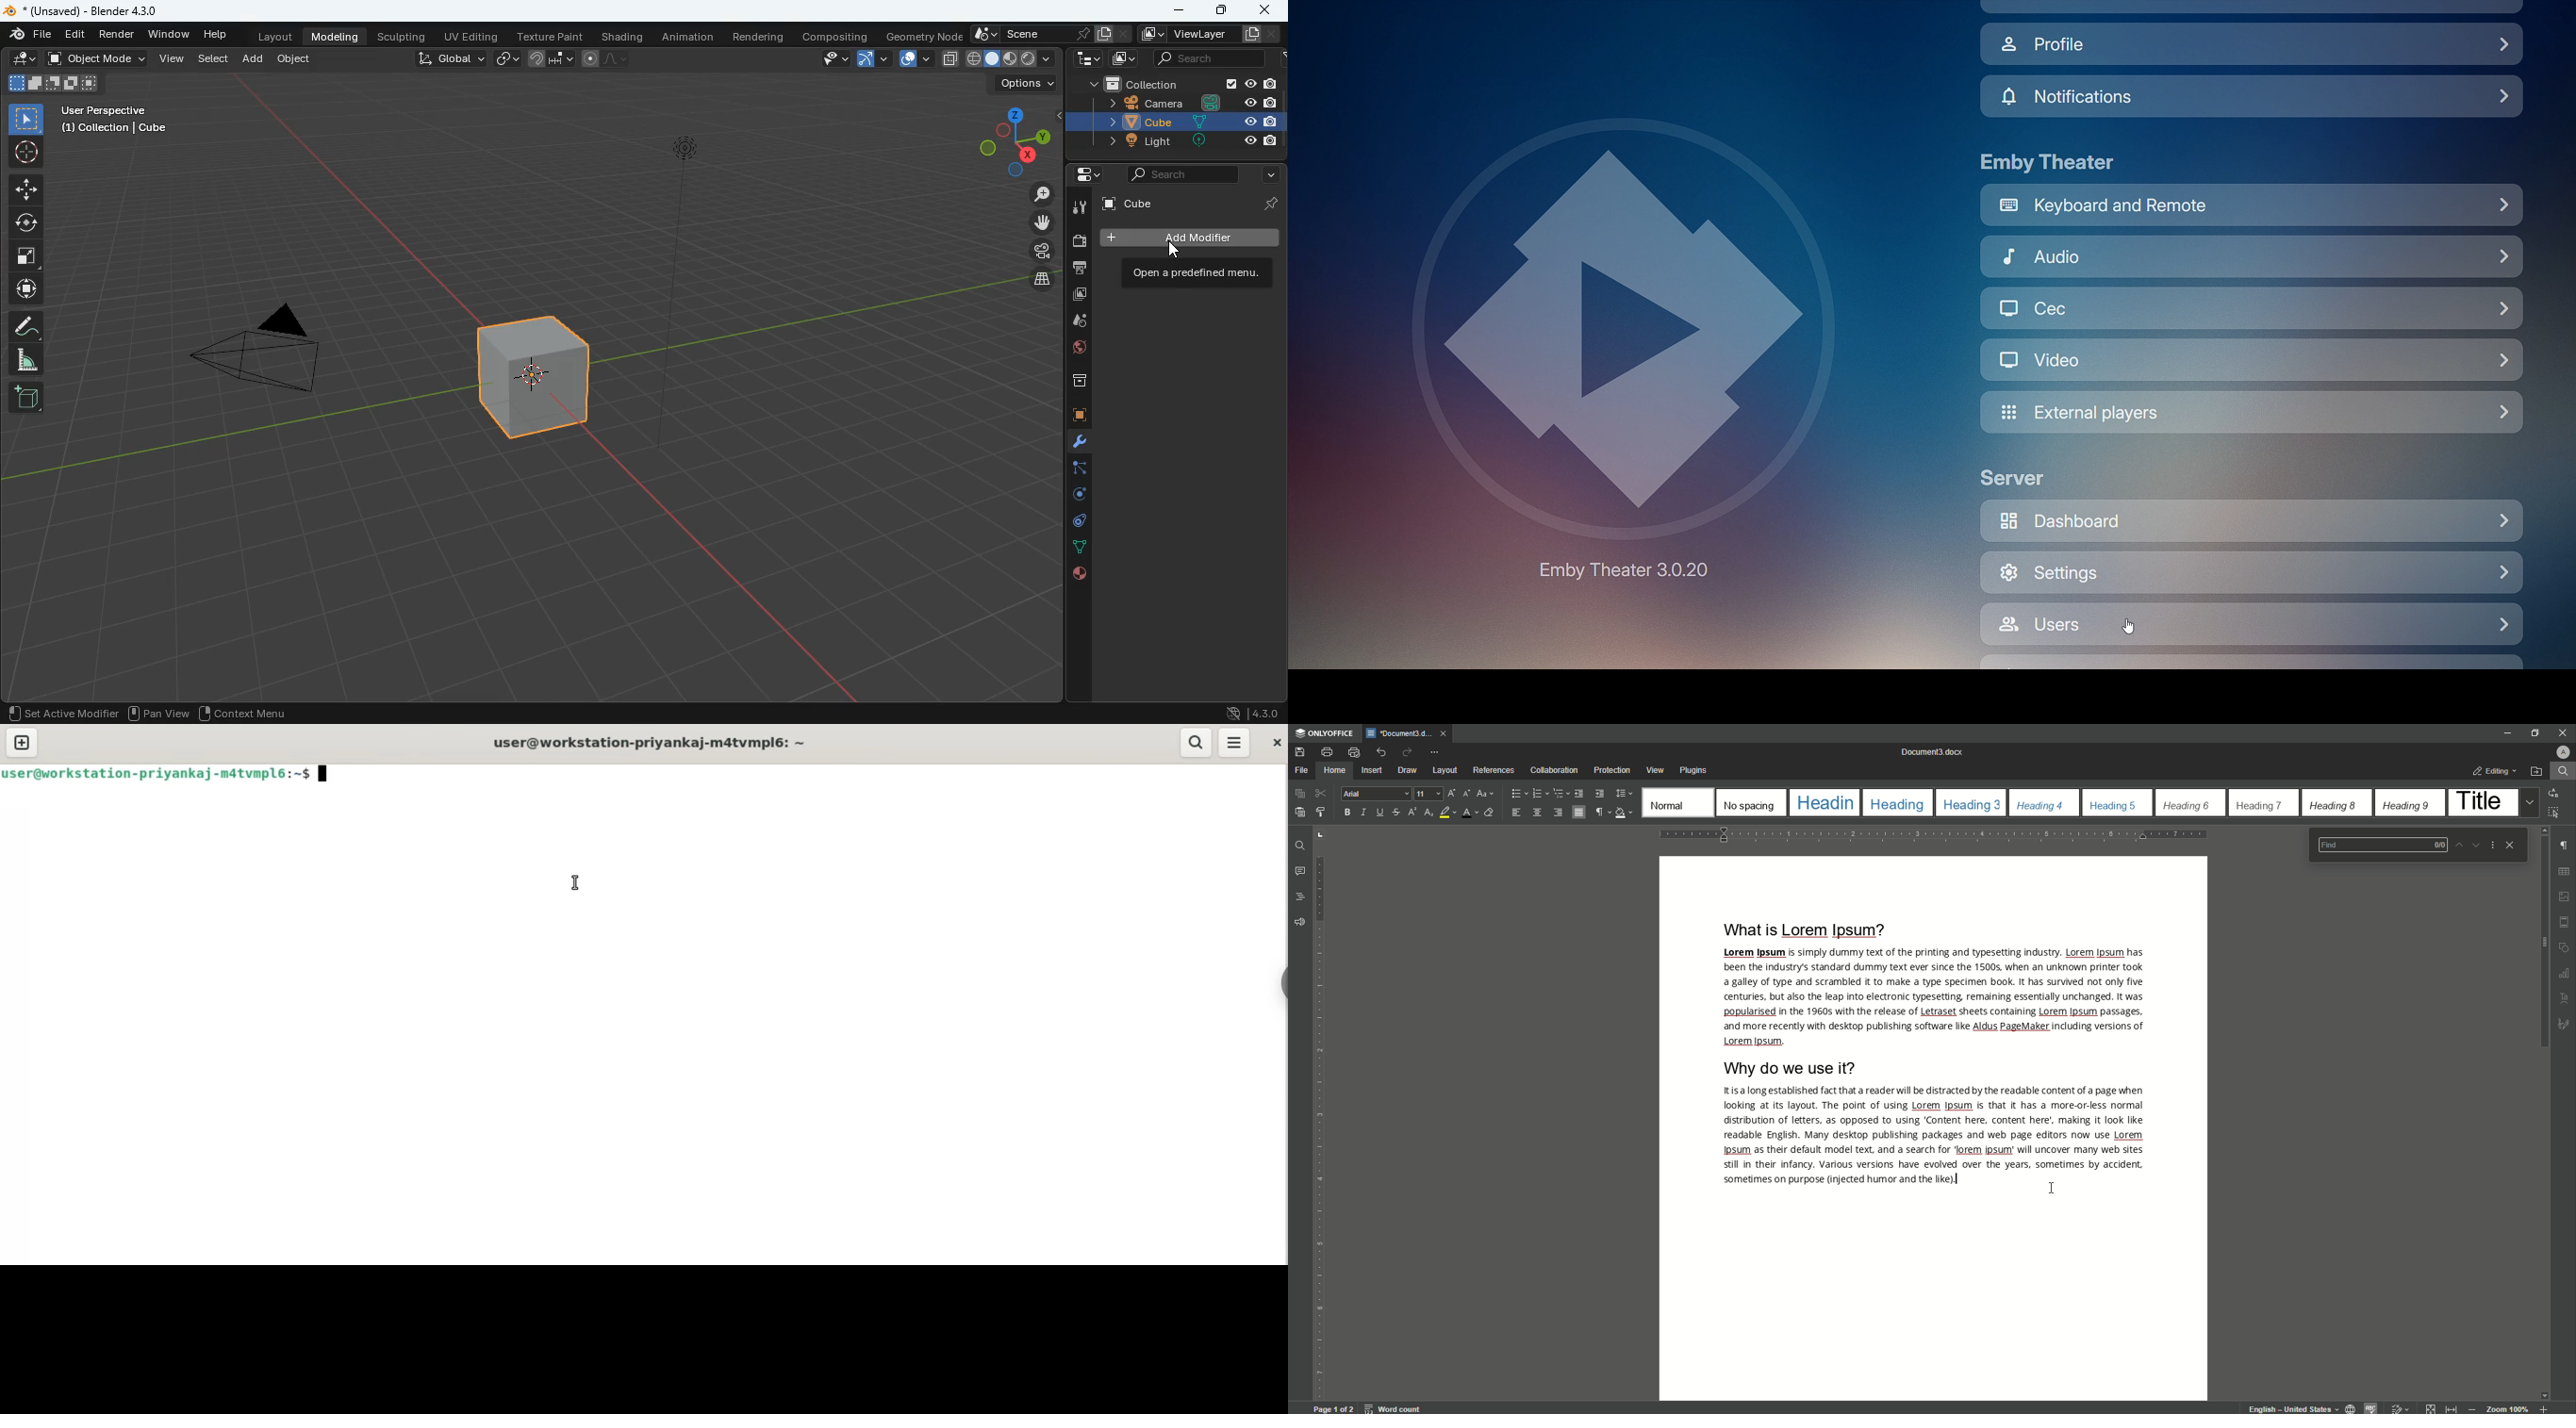 The height and width of the screenshot is (1428, 2576). What do you see at coordinates (1303, 770) in the screenshot?
I see `File` at bounding box center [1303, 770].